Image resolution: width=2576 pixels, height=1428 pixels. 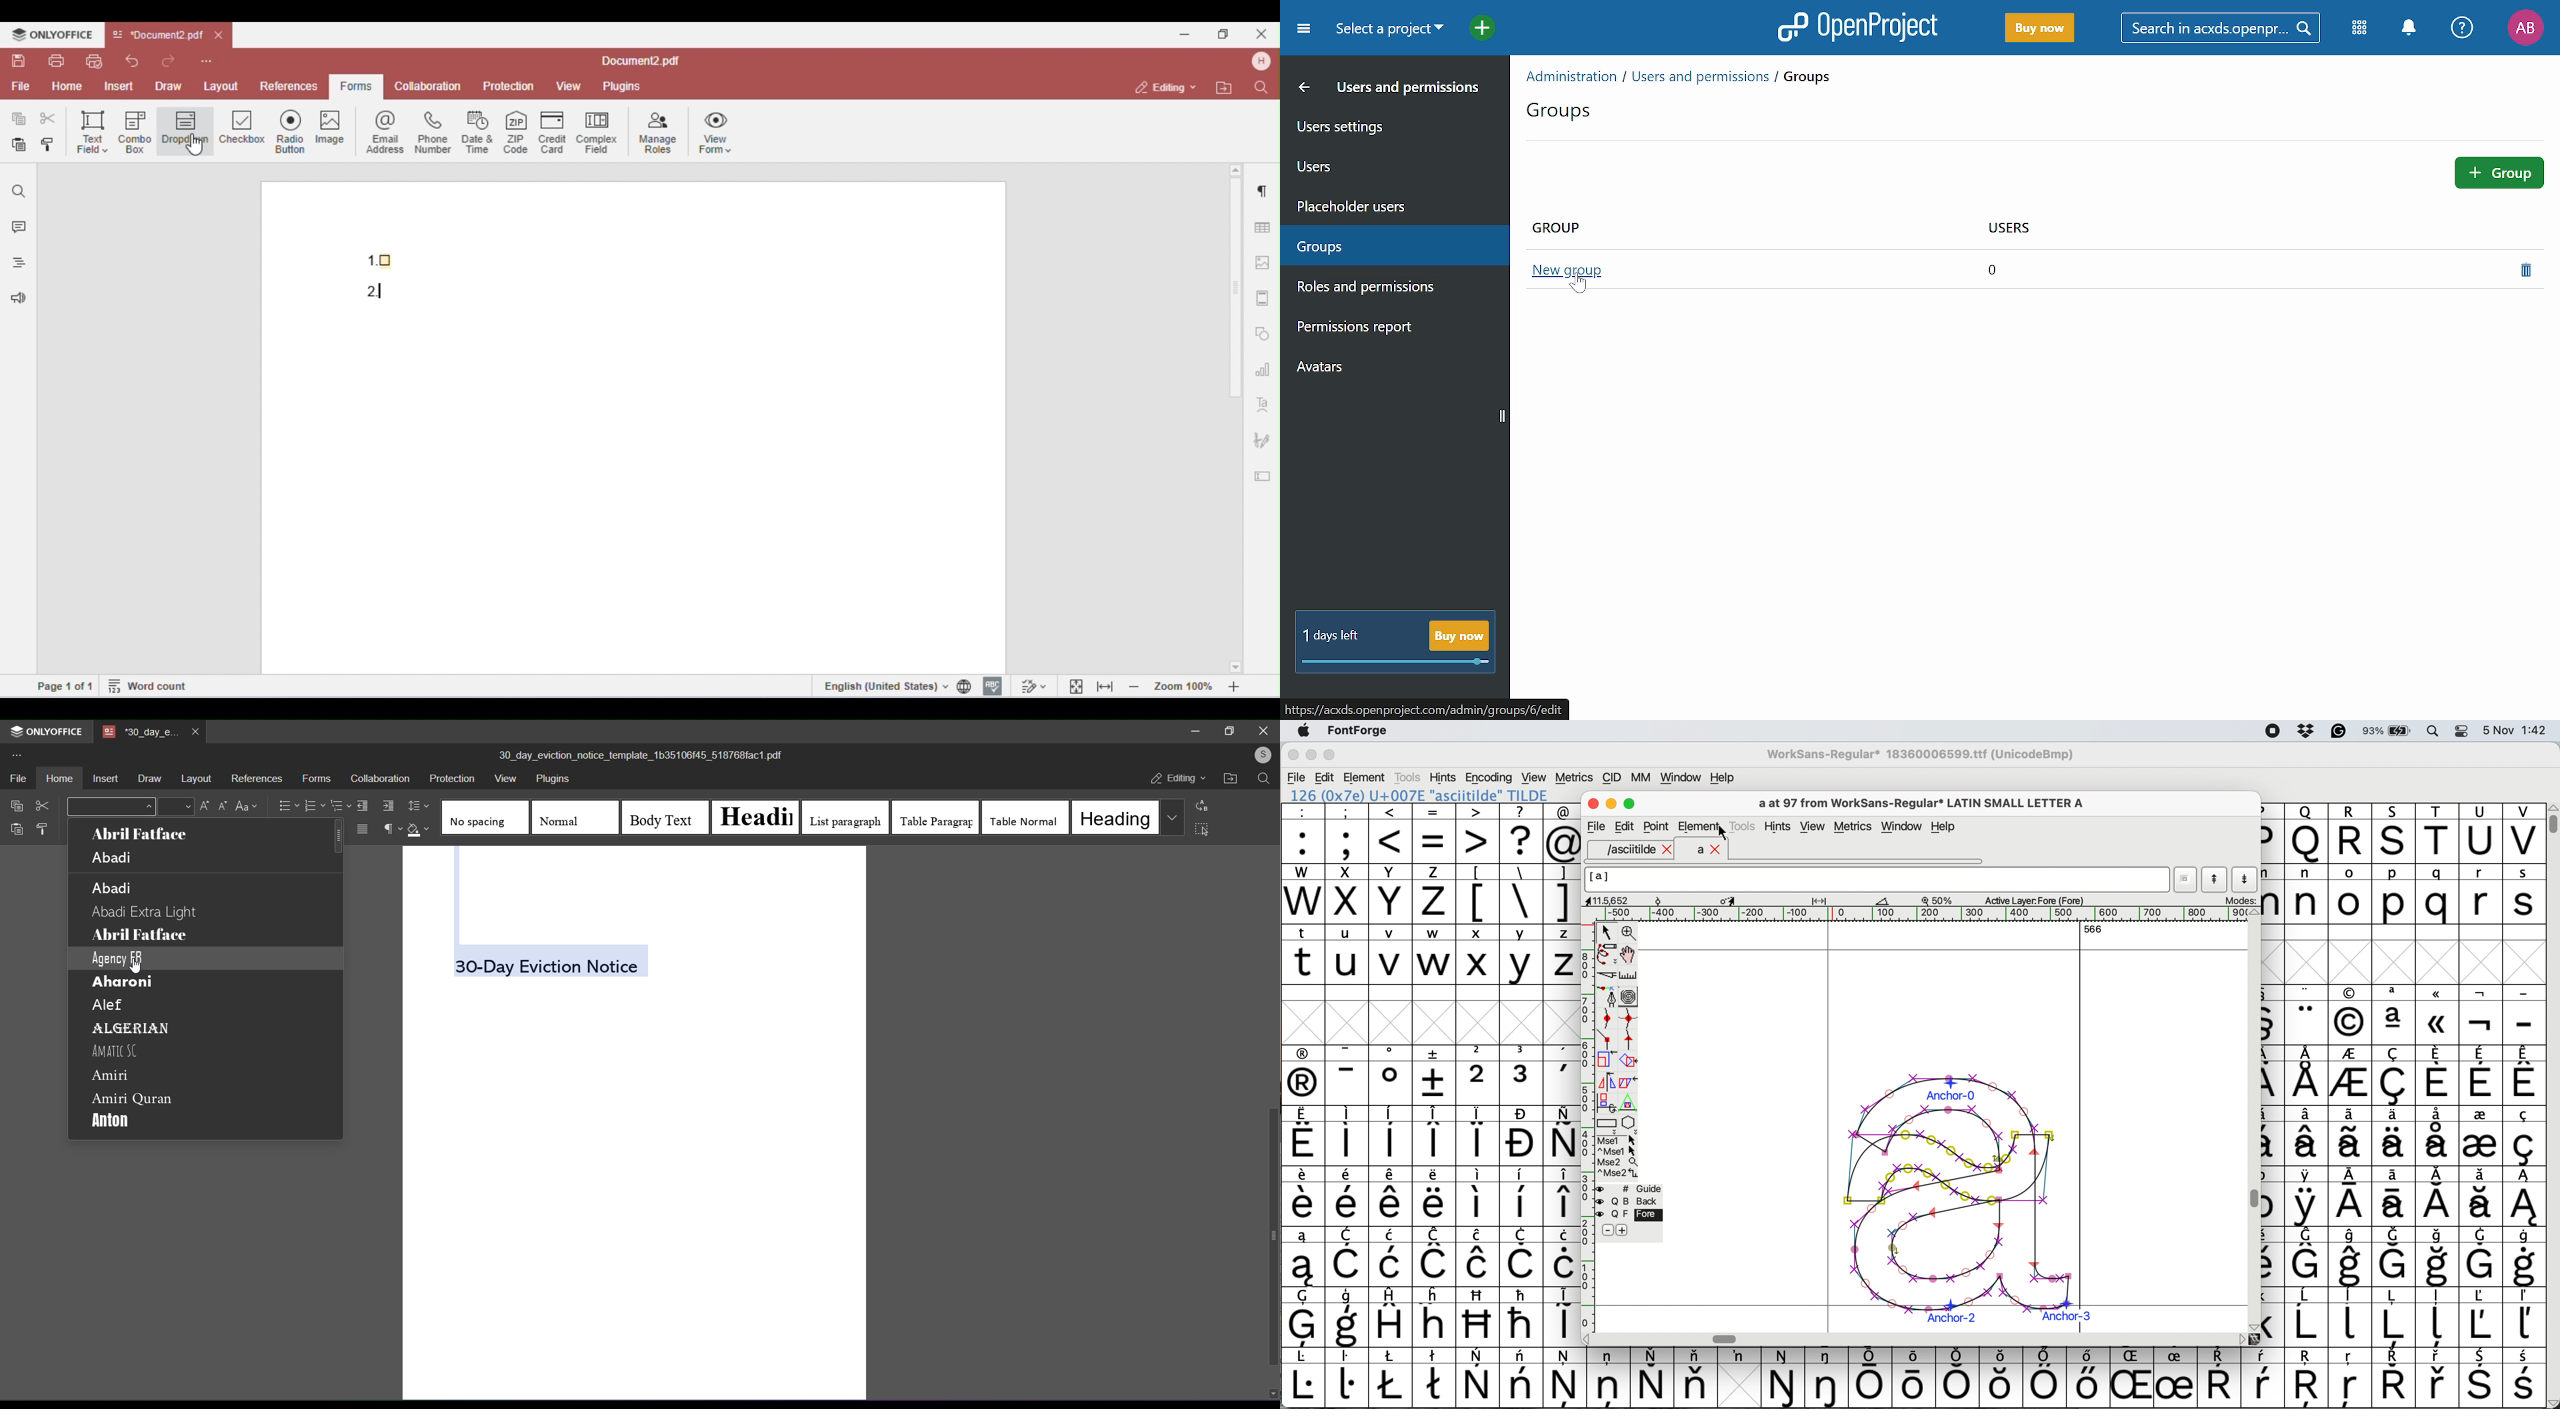 I want to click on group, so click(x=1563, y=226).